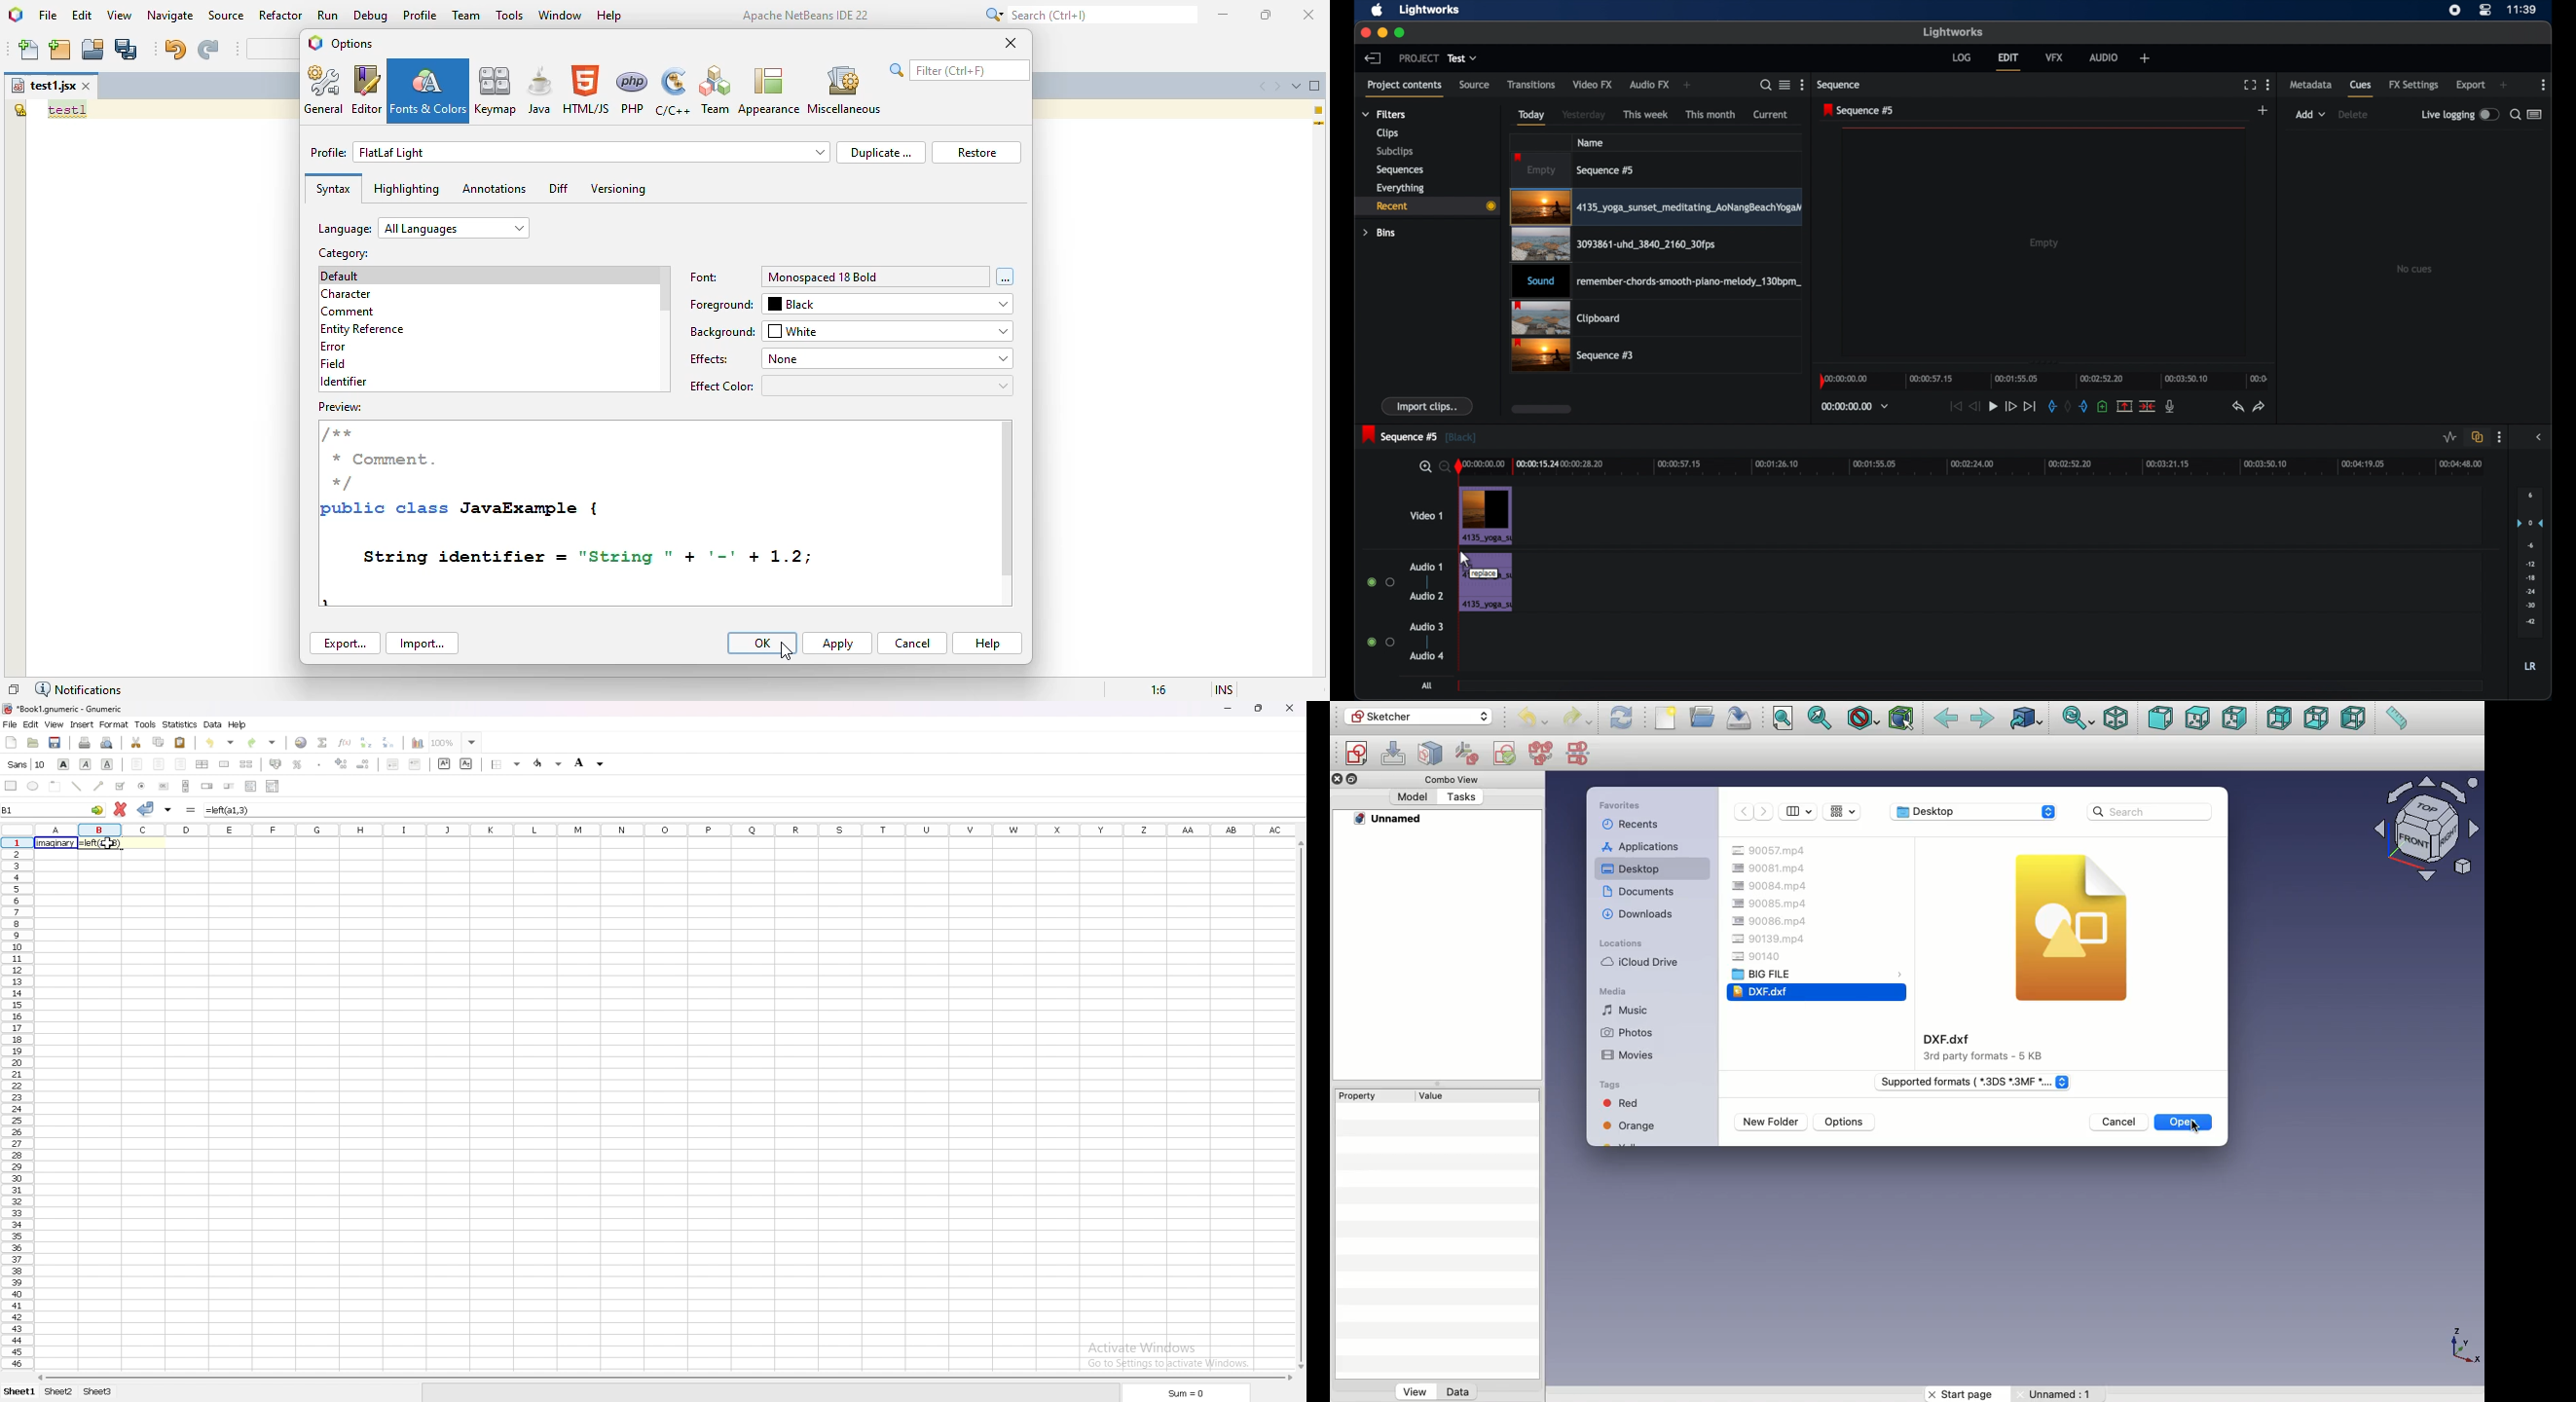  What do you see at coordinates (2264, 110) in the screenshot?
I see `add` at bounding box center [2264, 110].